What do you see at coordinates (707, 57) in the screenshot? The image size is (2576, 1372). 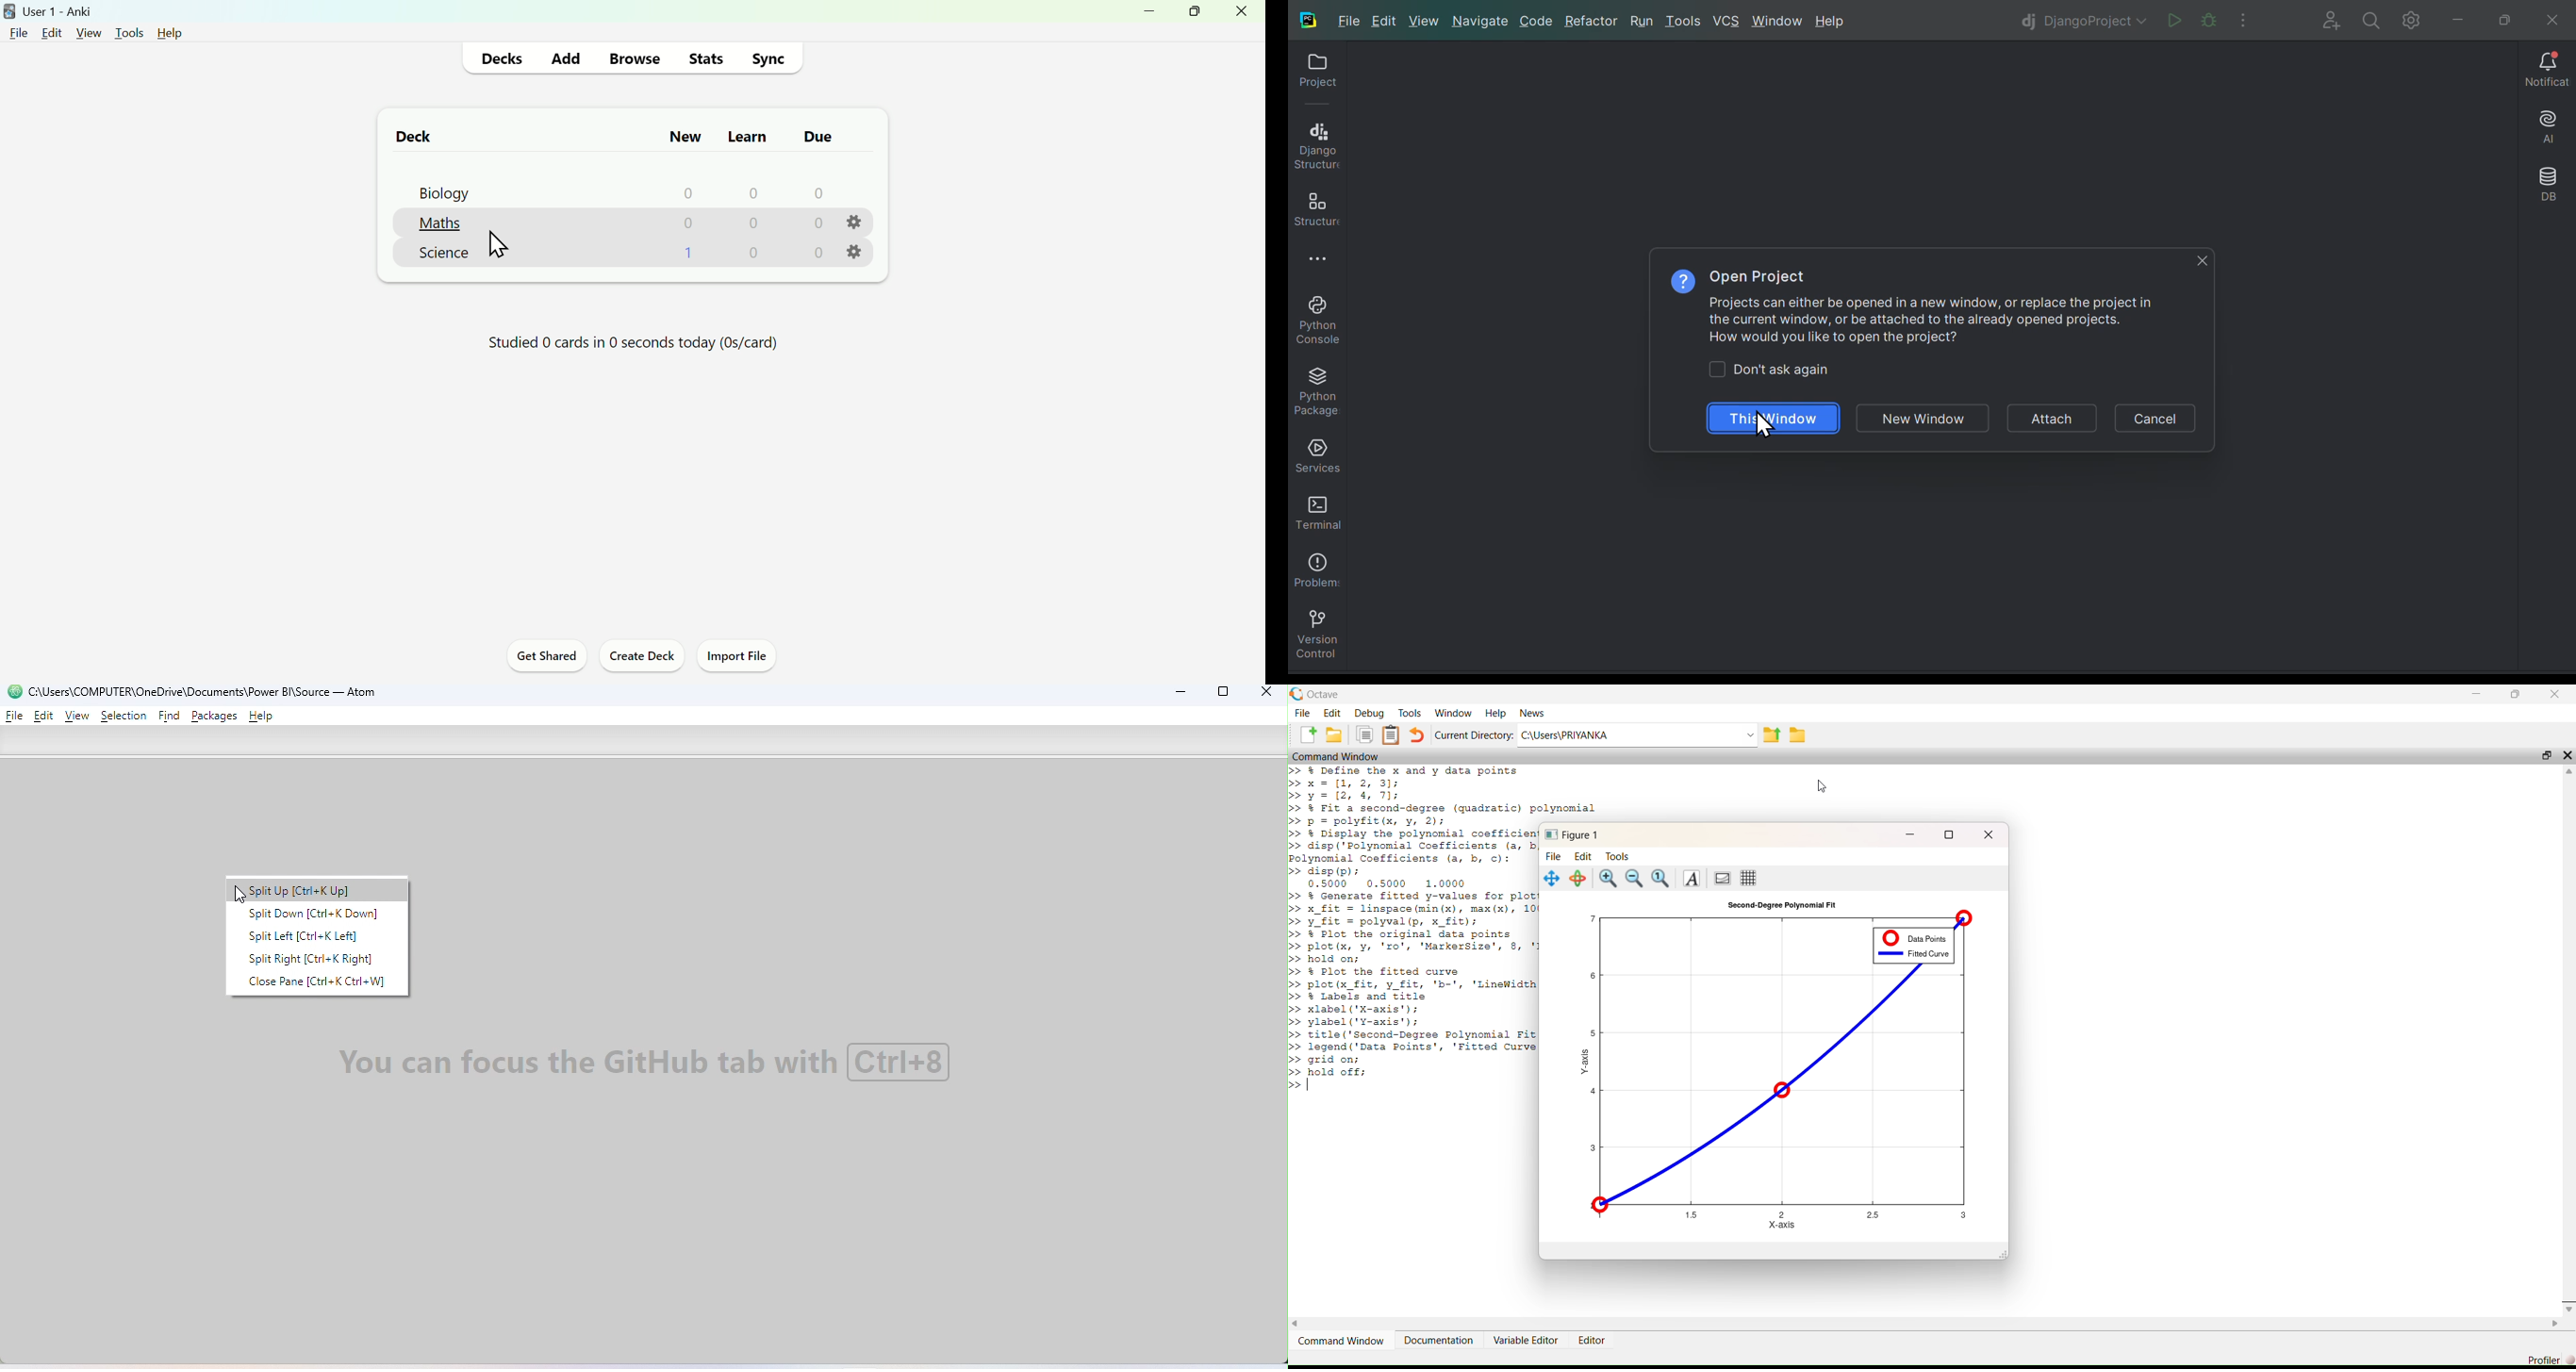 I see `Stats` at bounding box center [707, 57].